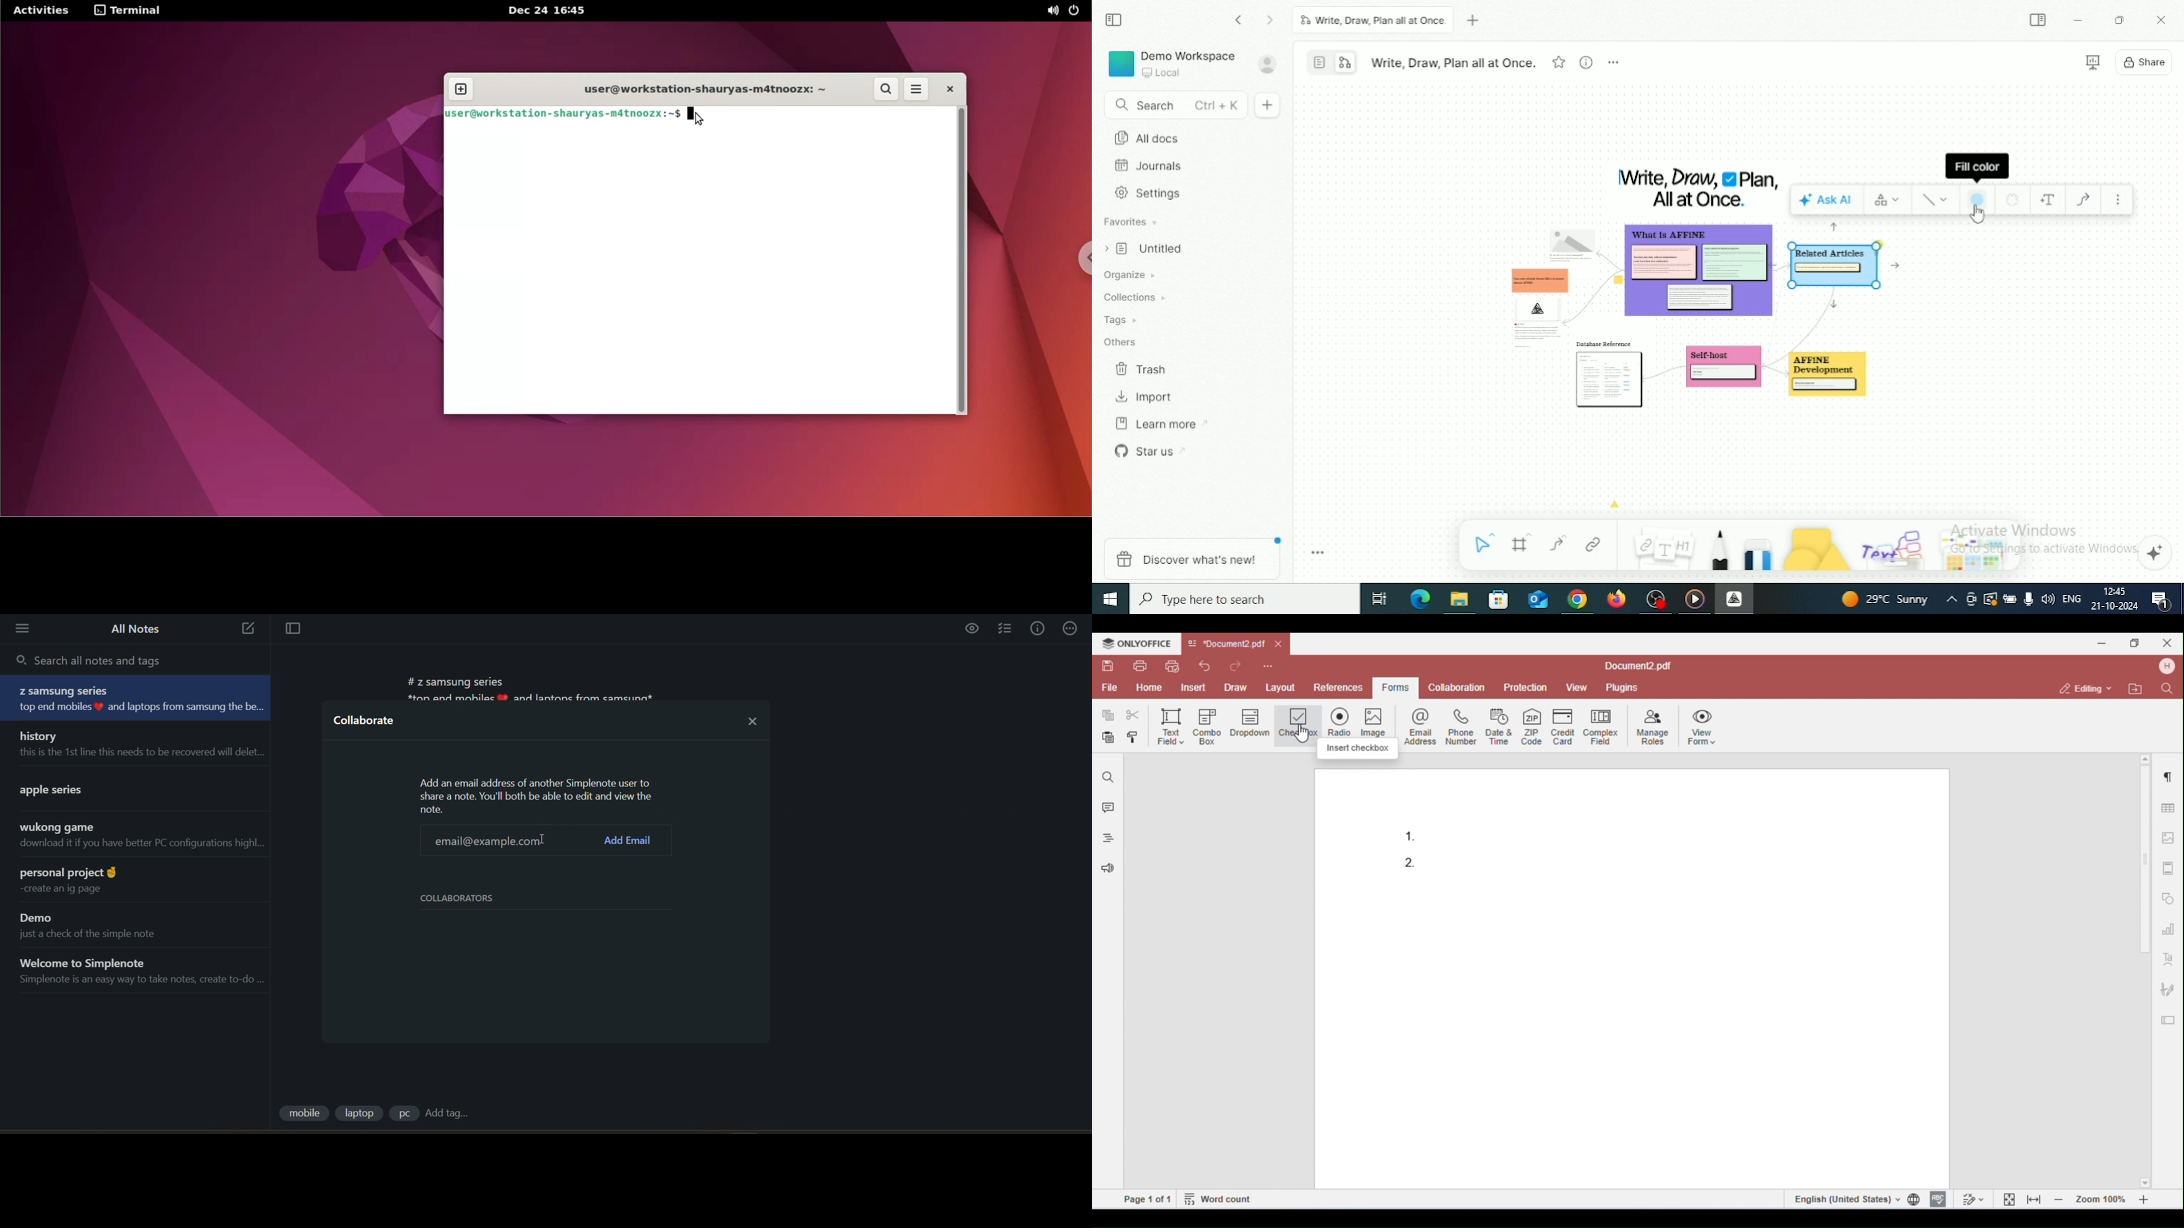  I want to click on search all notes and tags, so click(97, 660).